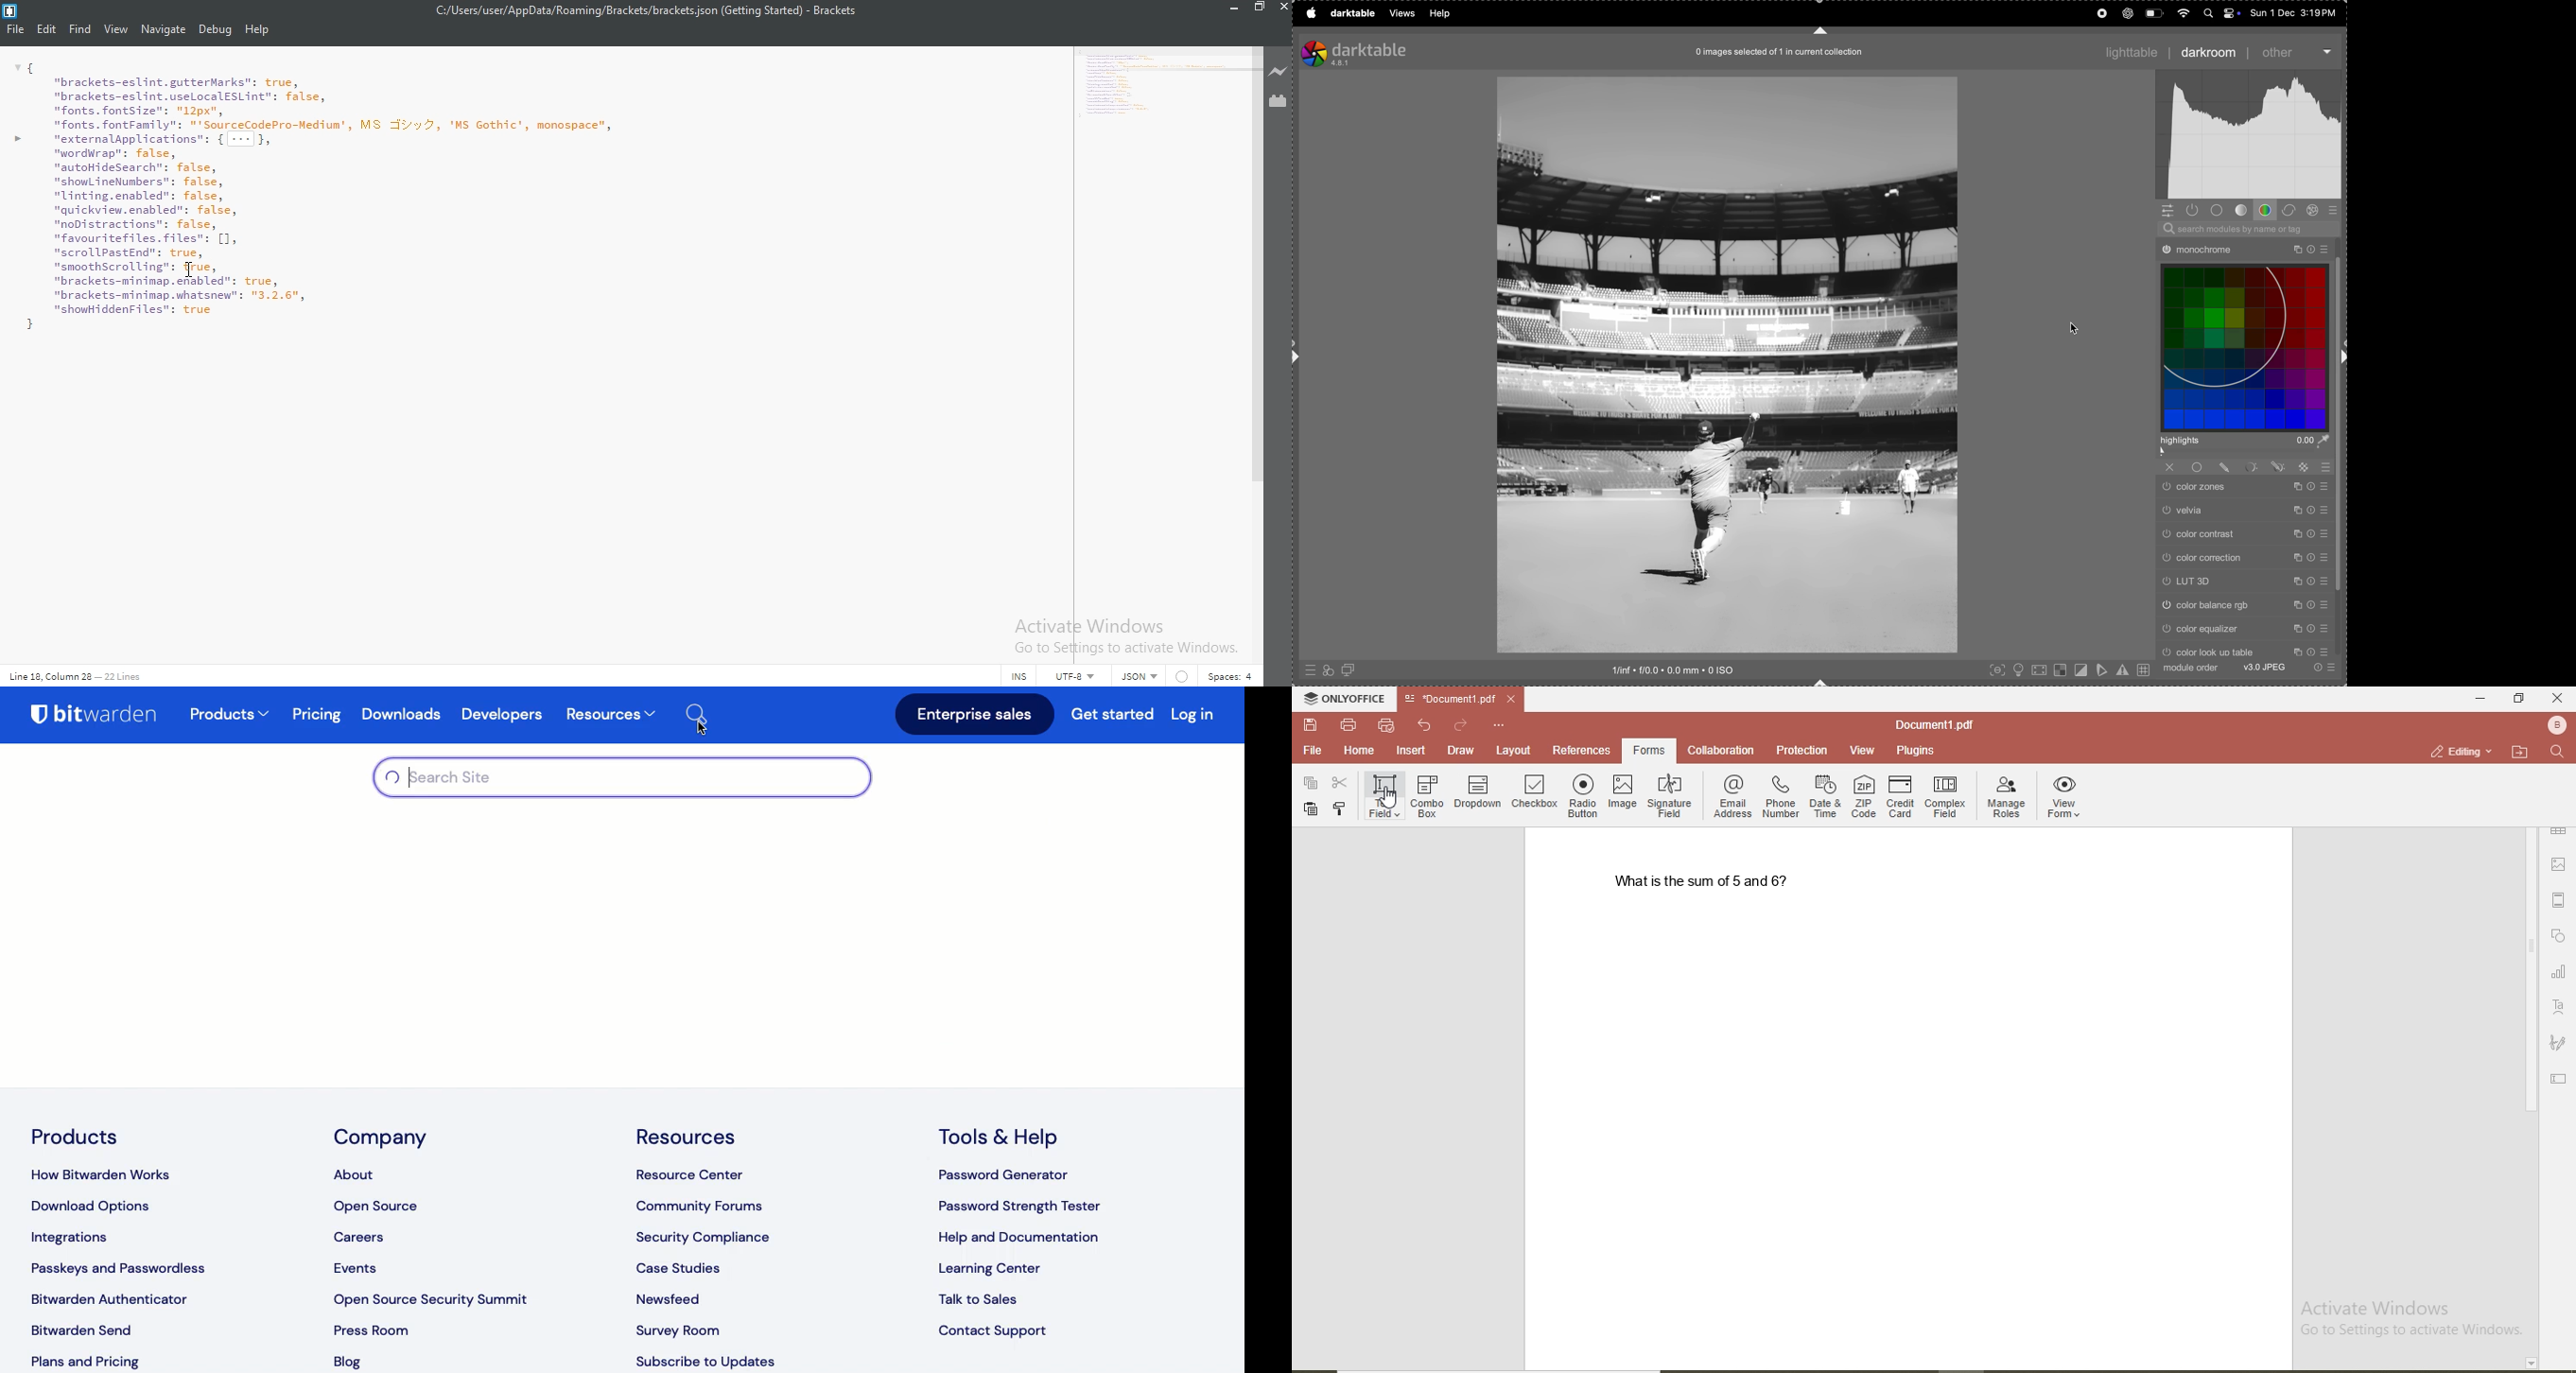 The width and height of the screenshot is (2576, 1400). What do you see at coordinates (318, 715) in the screenshot?
I see `Pricing` at bounding box center [318, 715].